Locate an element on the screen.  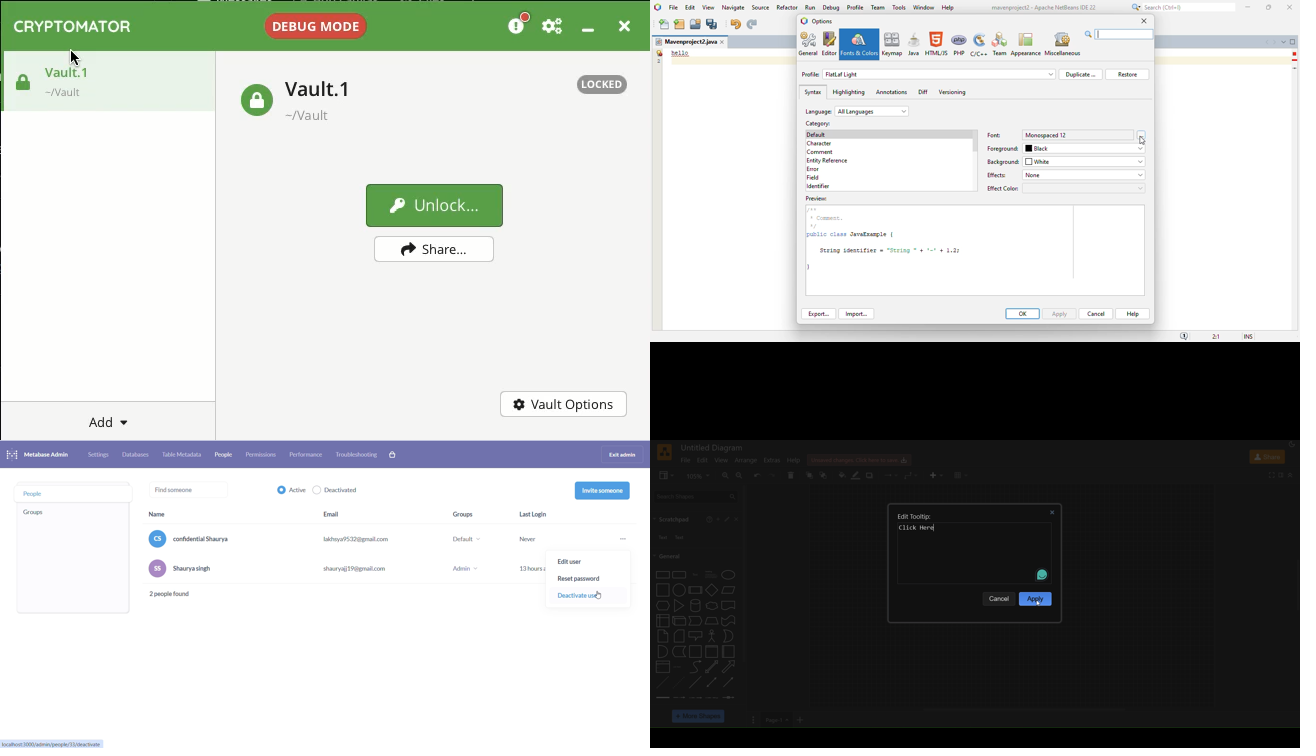
or is located at coordinates (728, 636).